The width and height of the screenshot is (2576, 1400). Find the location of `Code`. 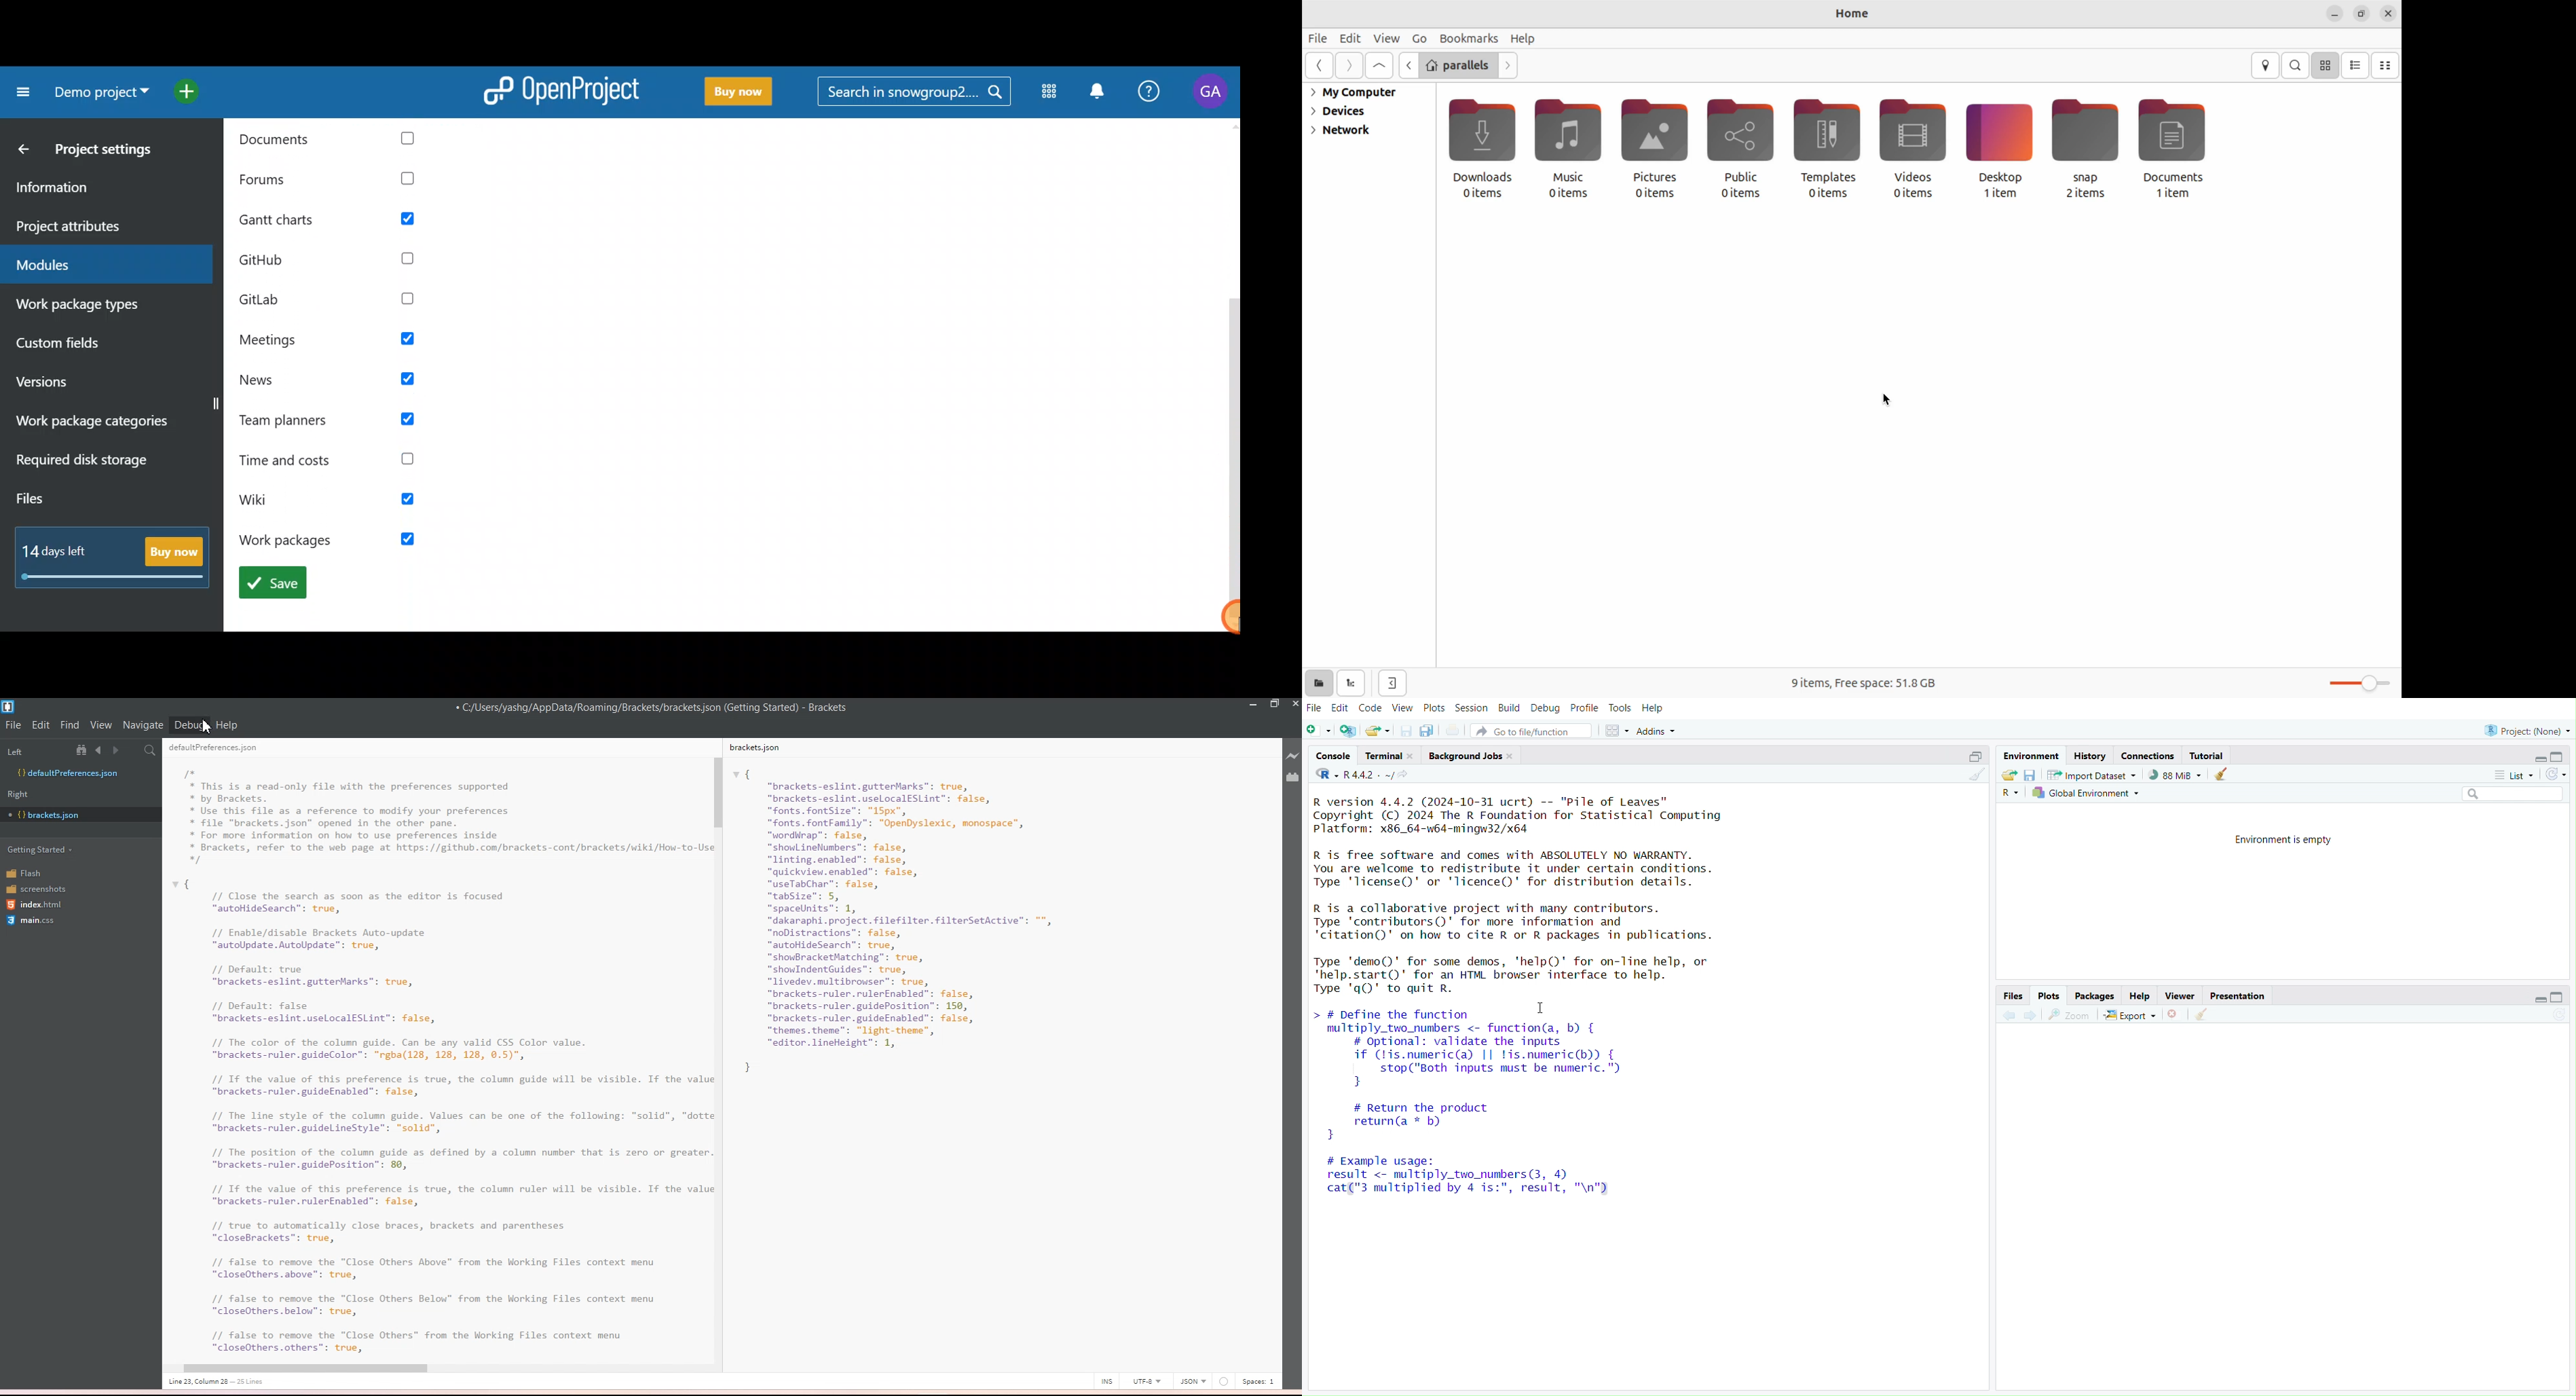

Code is located at coordinates (1370, 709).